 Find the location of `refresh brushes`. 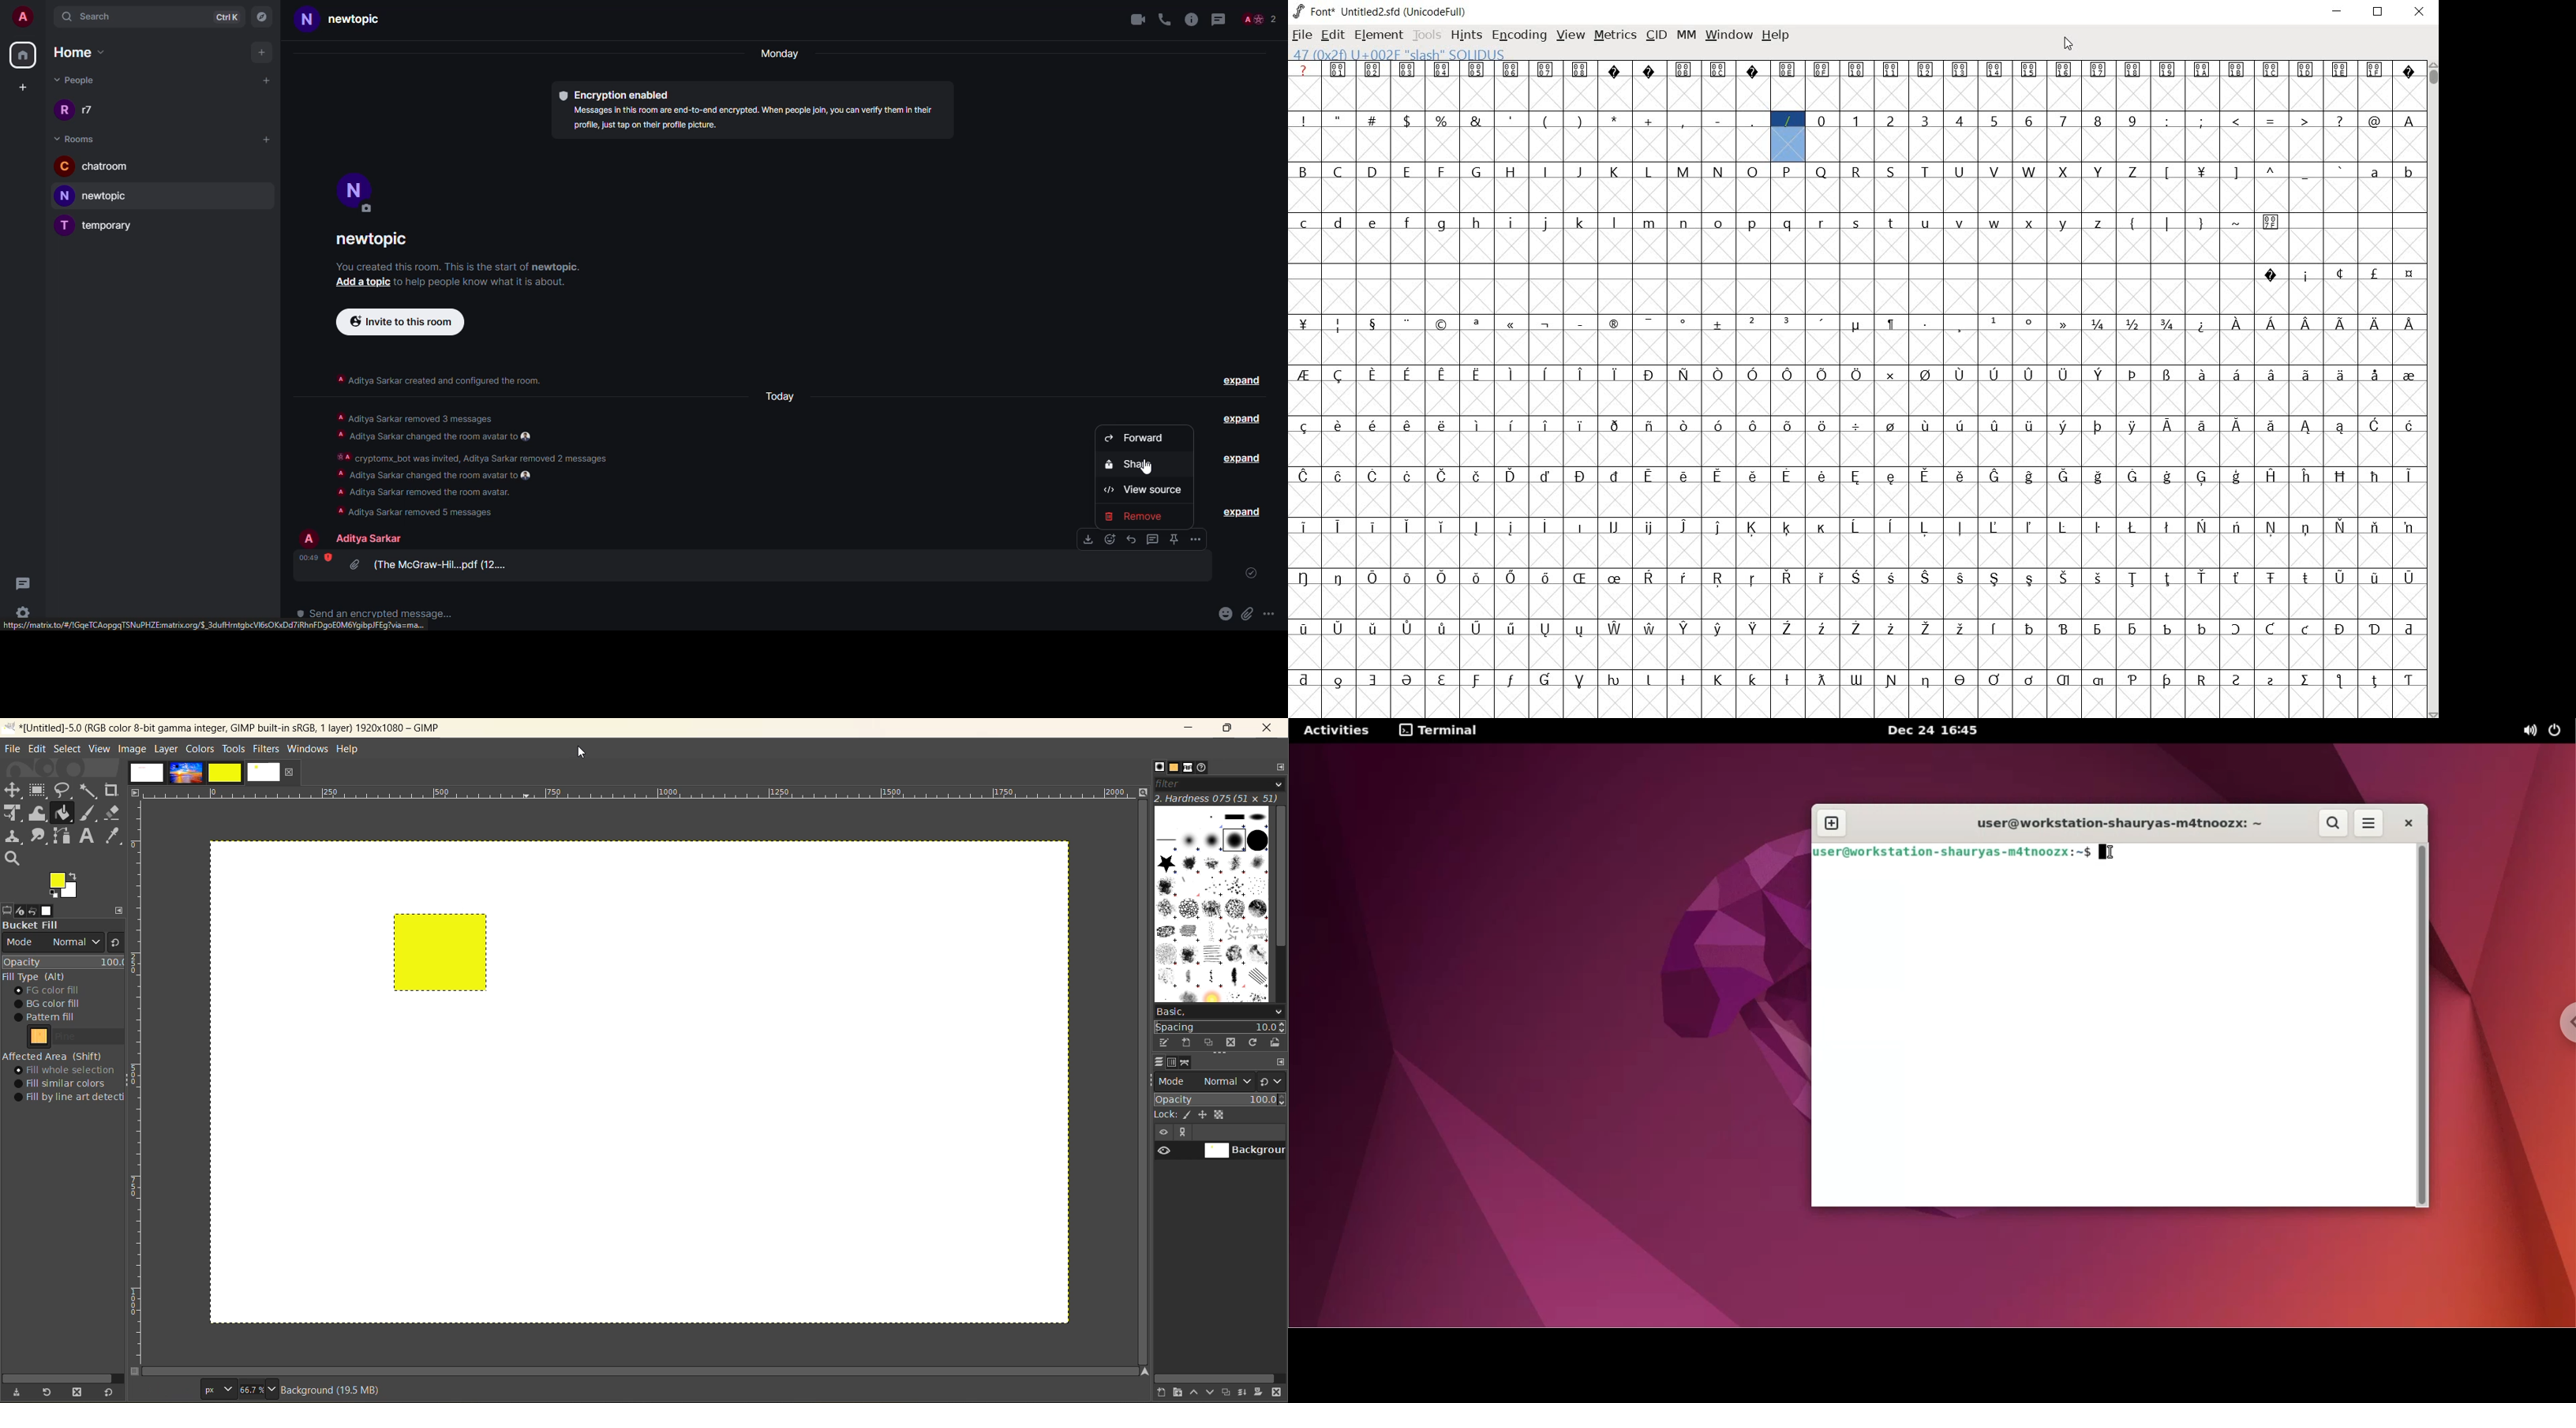

refresh brushes is located at coordinates (1252, 1043).